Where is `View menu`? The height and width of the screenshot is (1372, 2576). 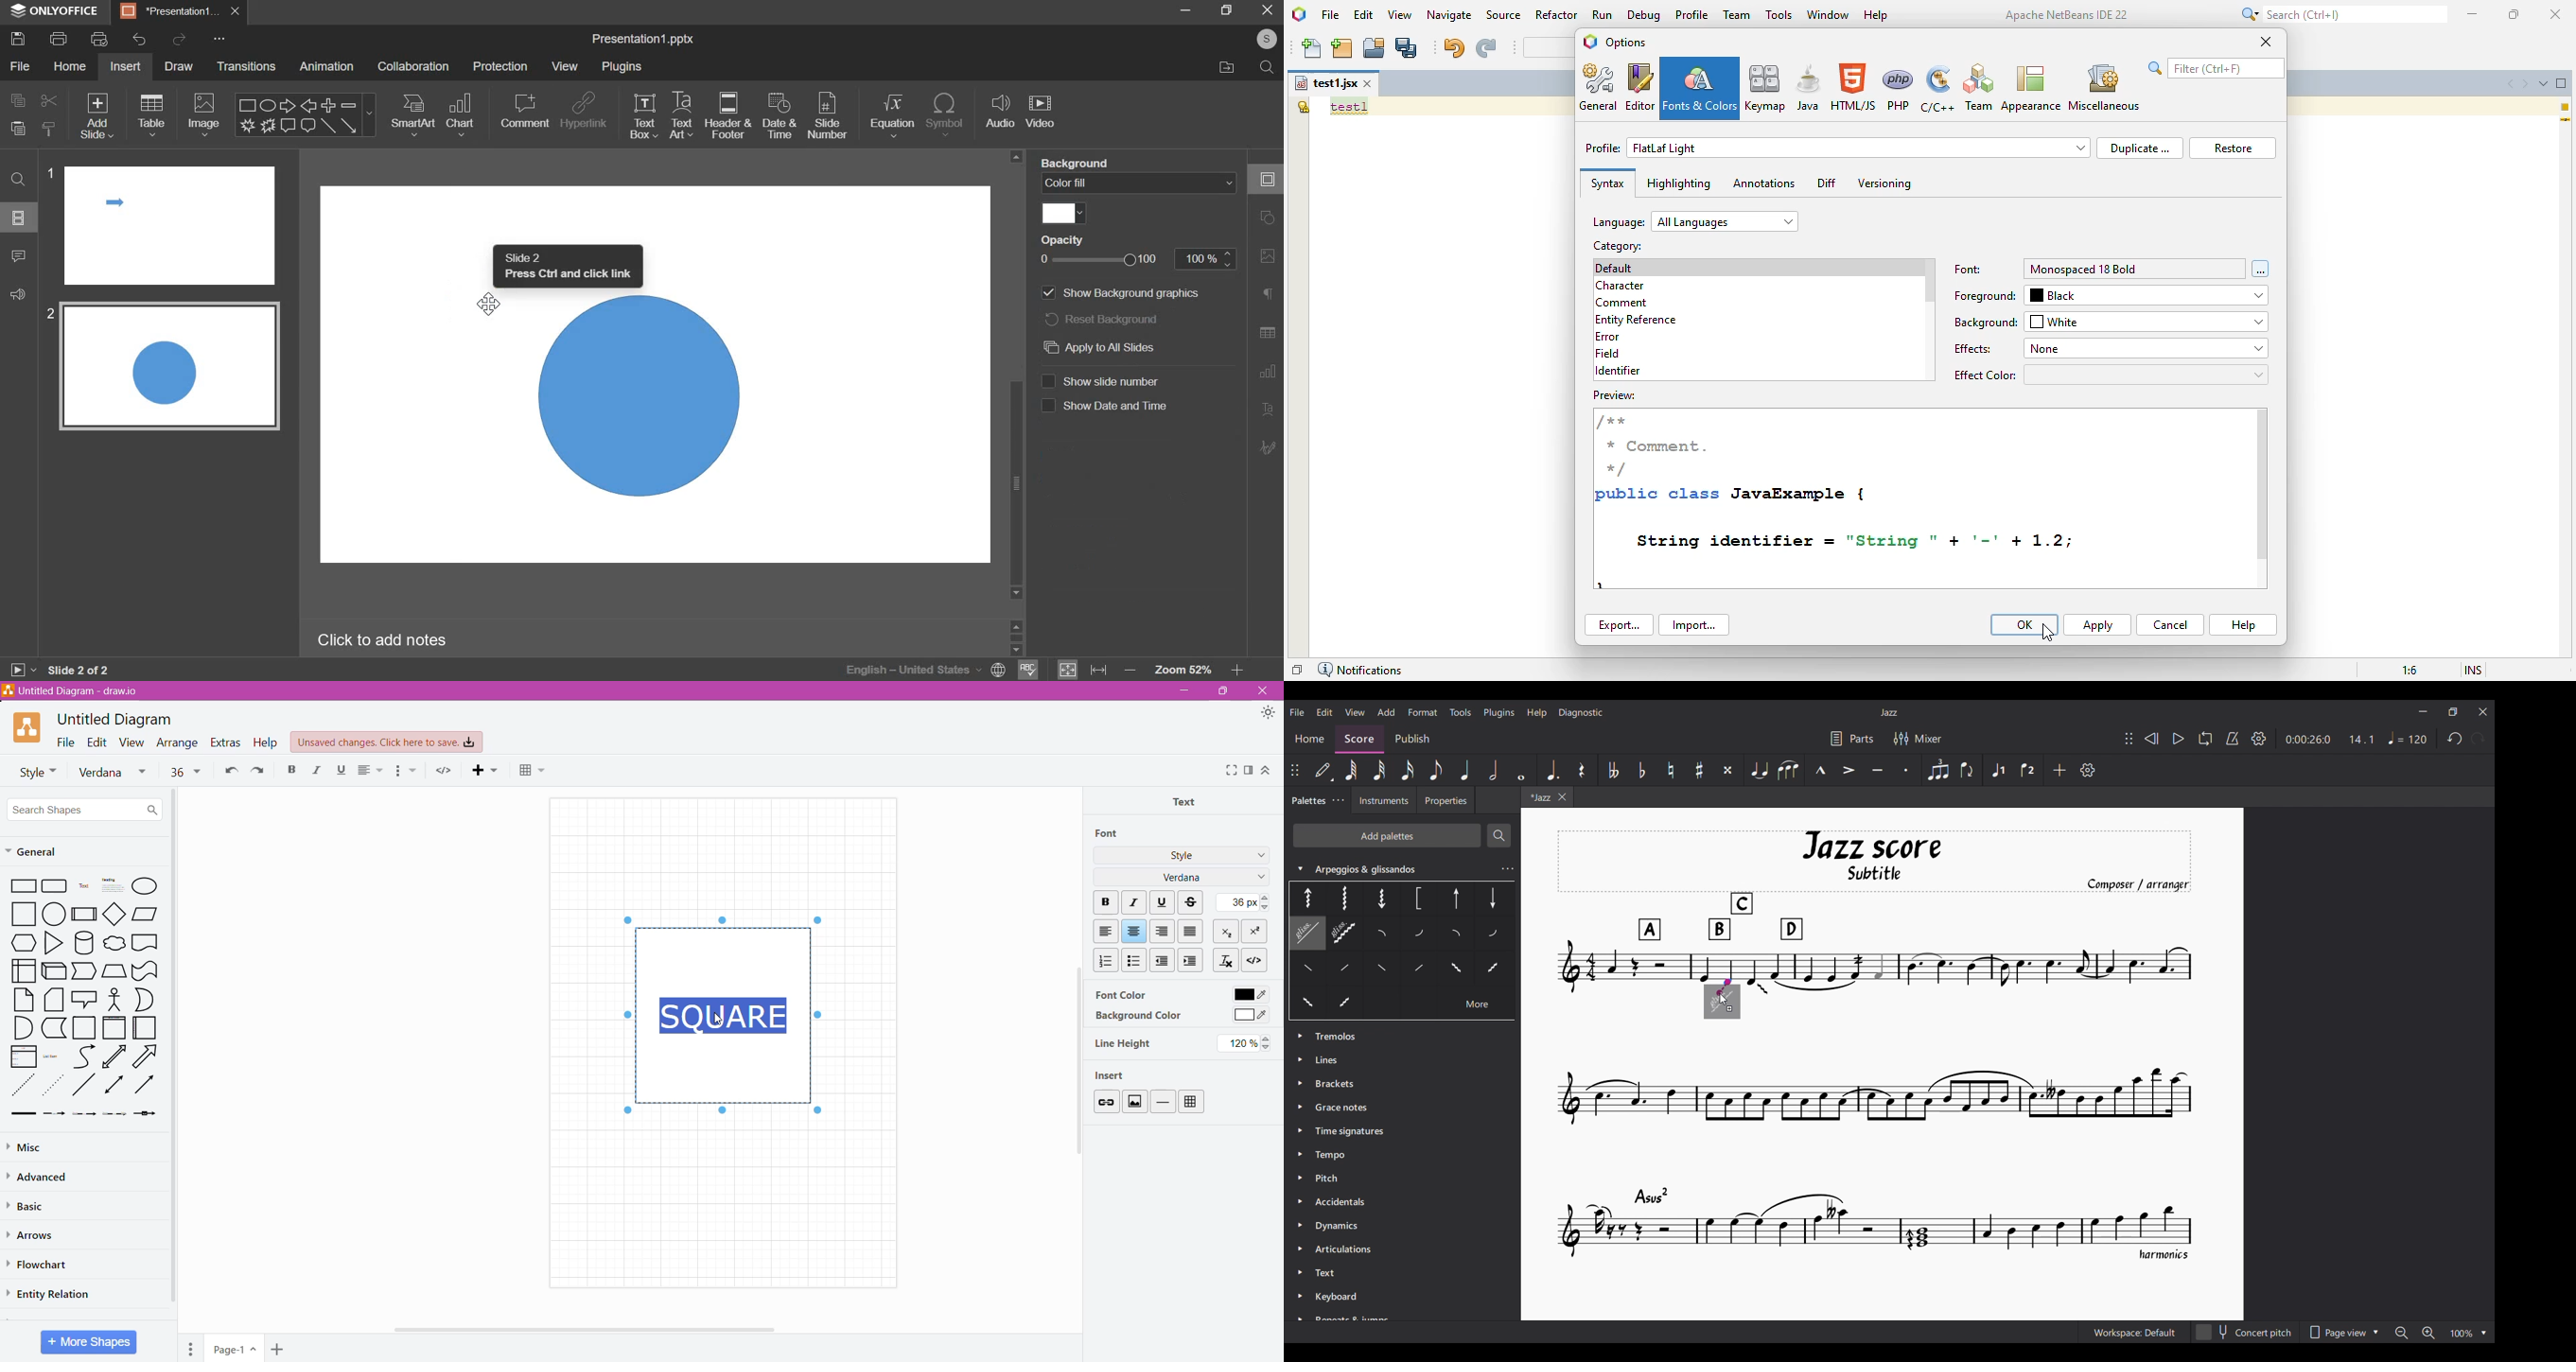
View menu is located at coordinates (1354, 712).